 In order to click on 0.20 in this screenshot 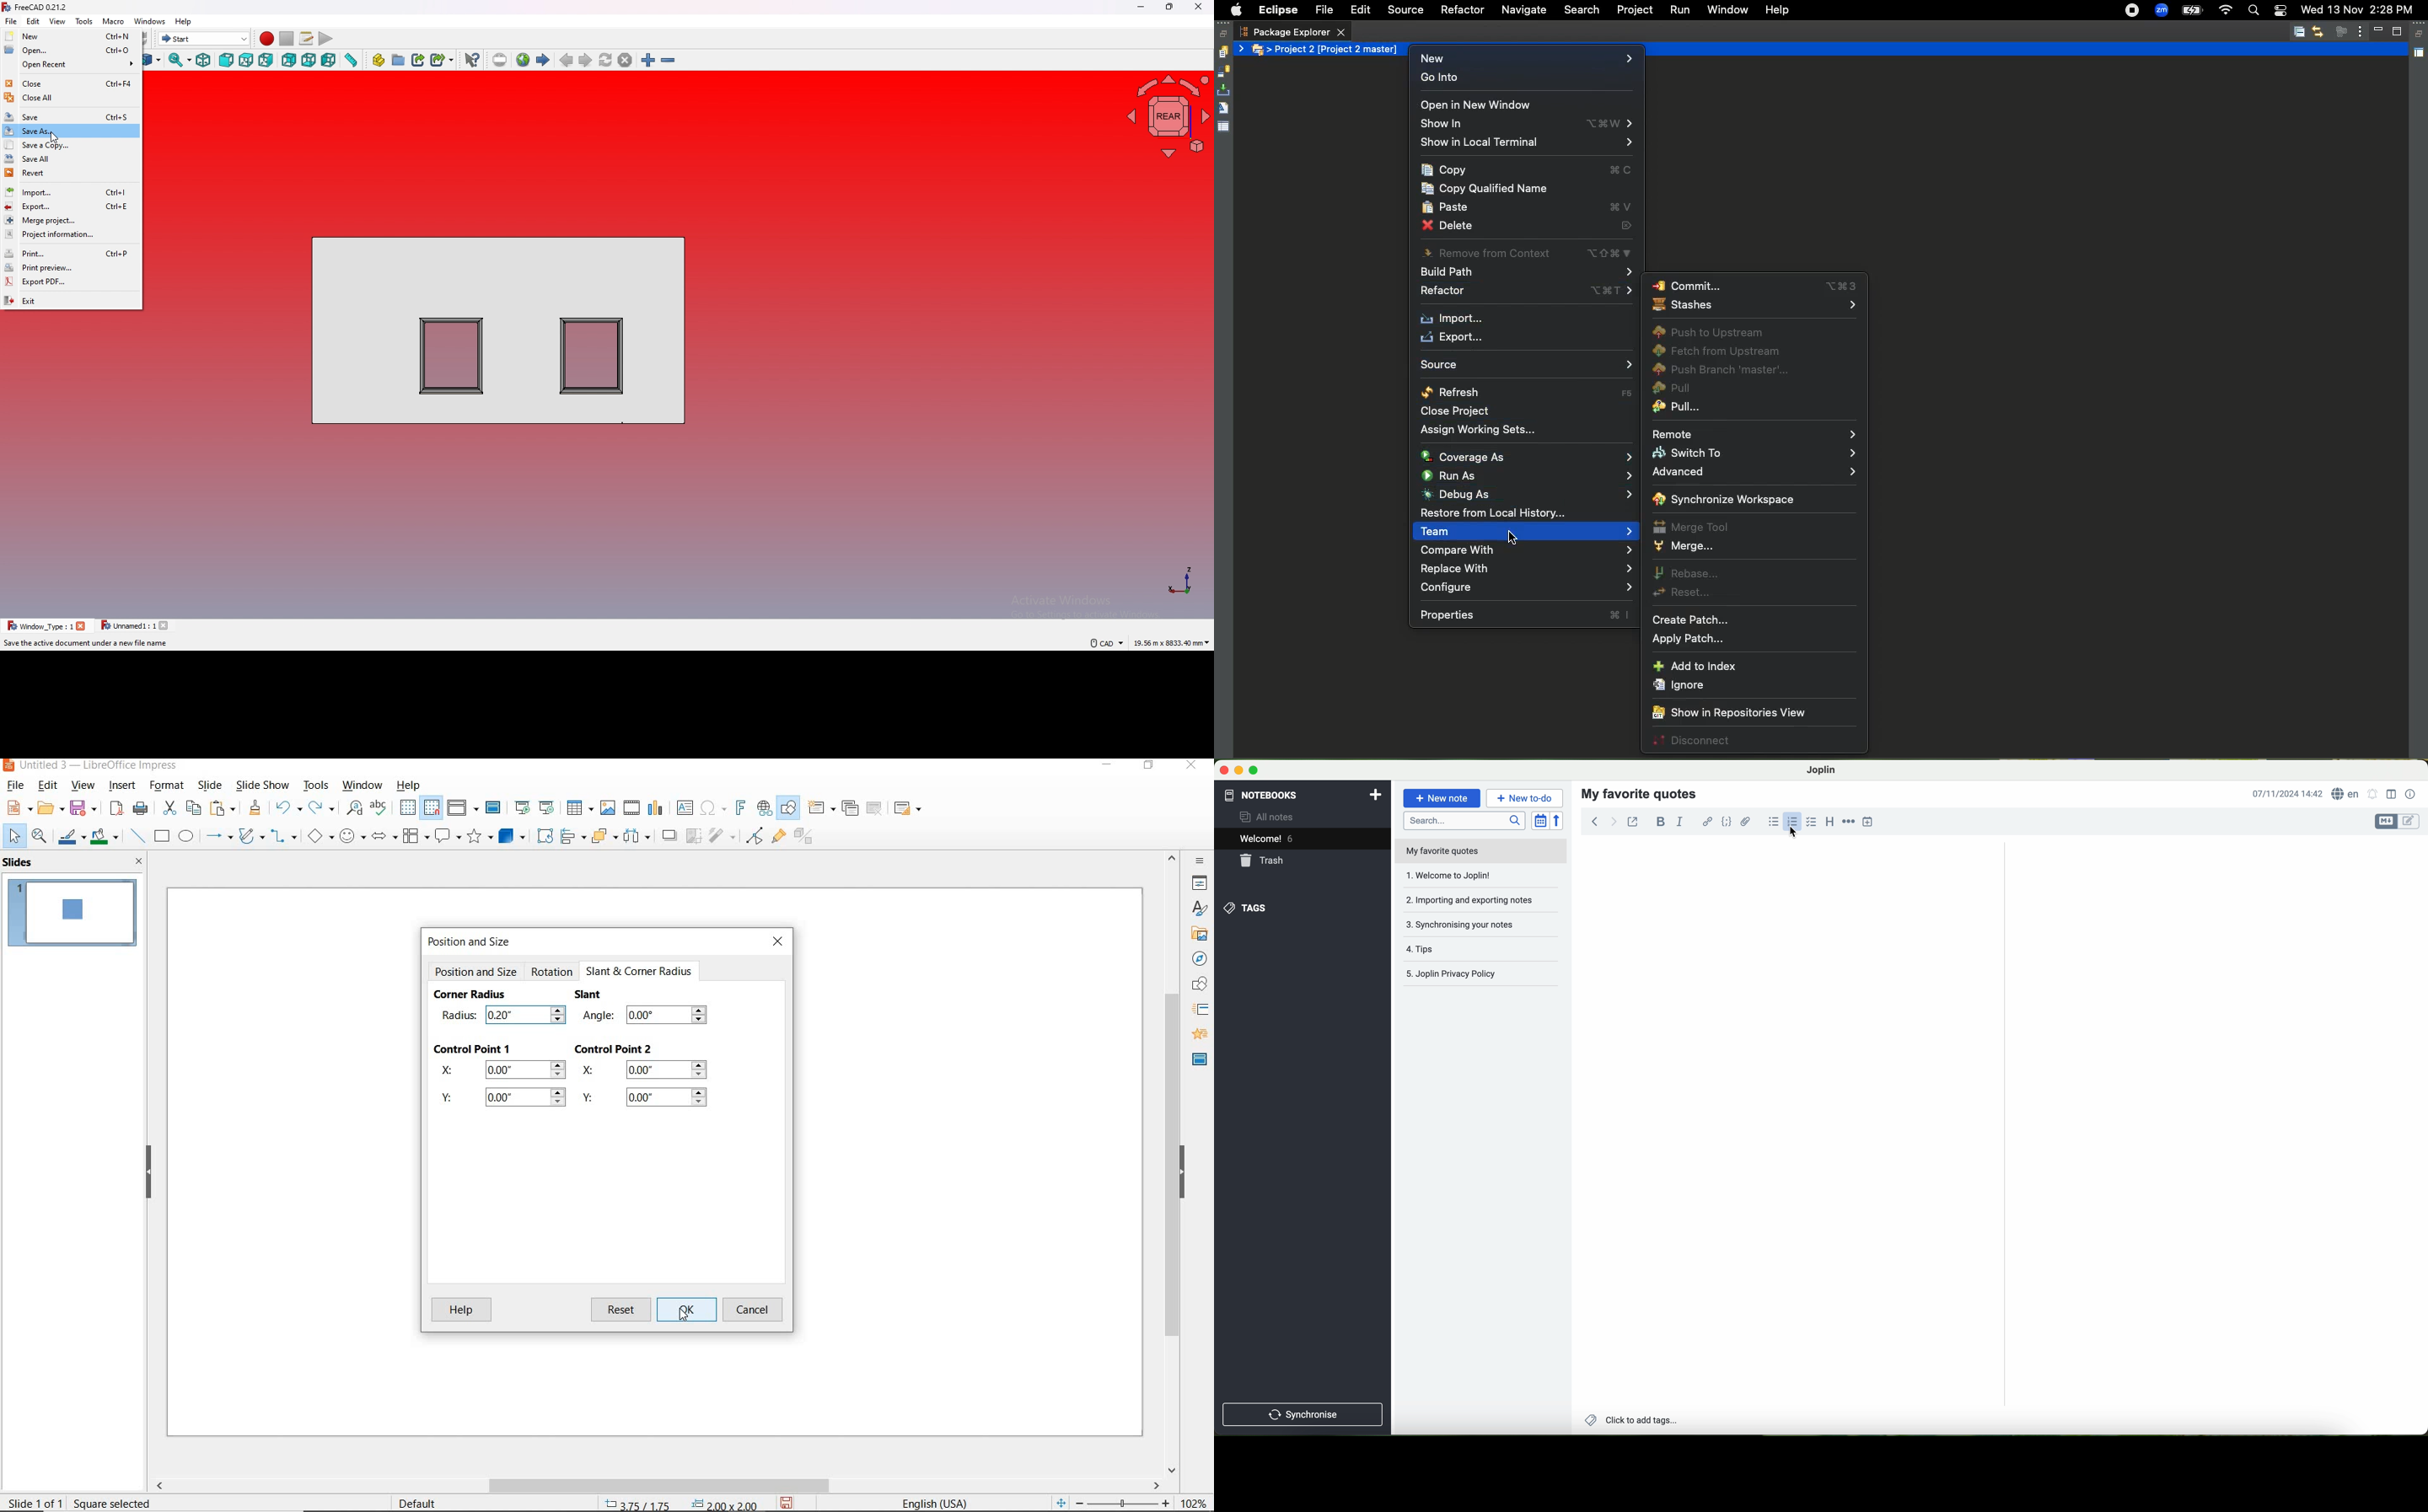, I will do `click(515, 1016)`.